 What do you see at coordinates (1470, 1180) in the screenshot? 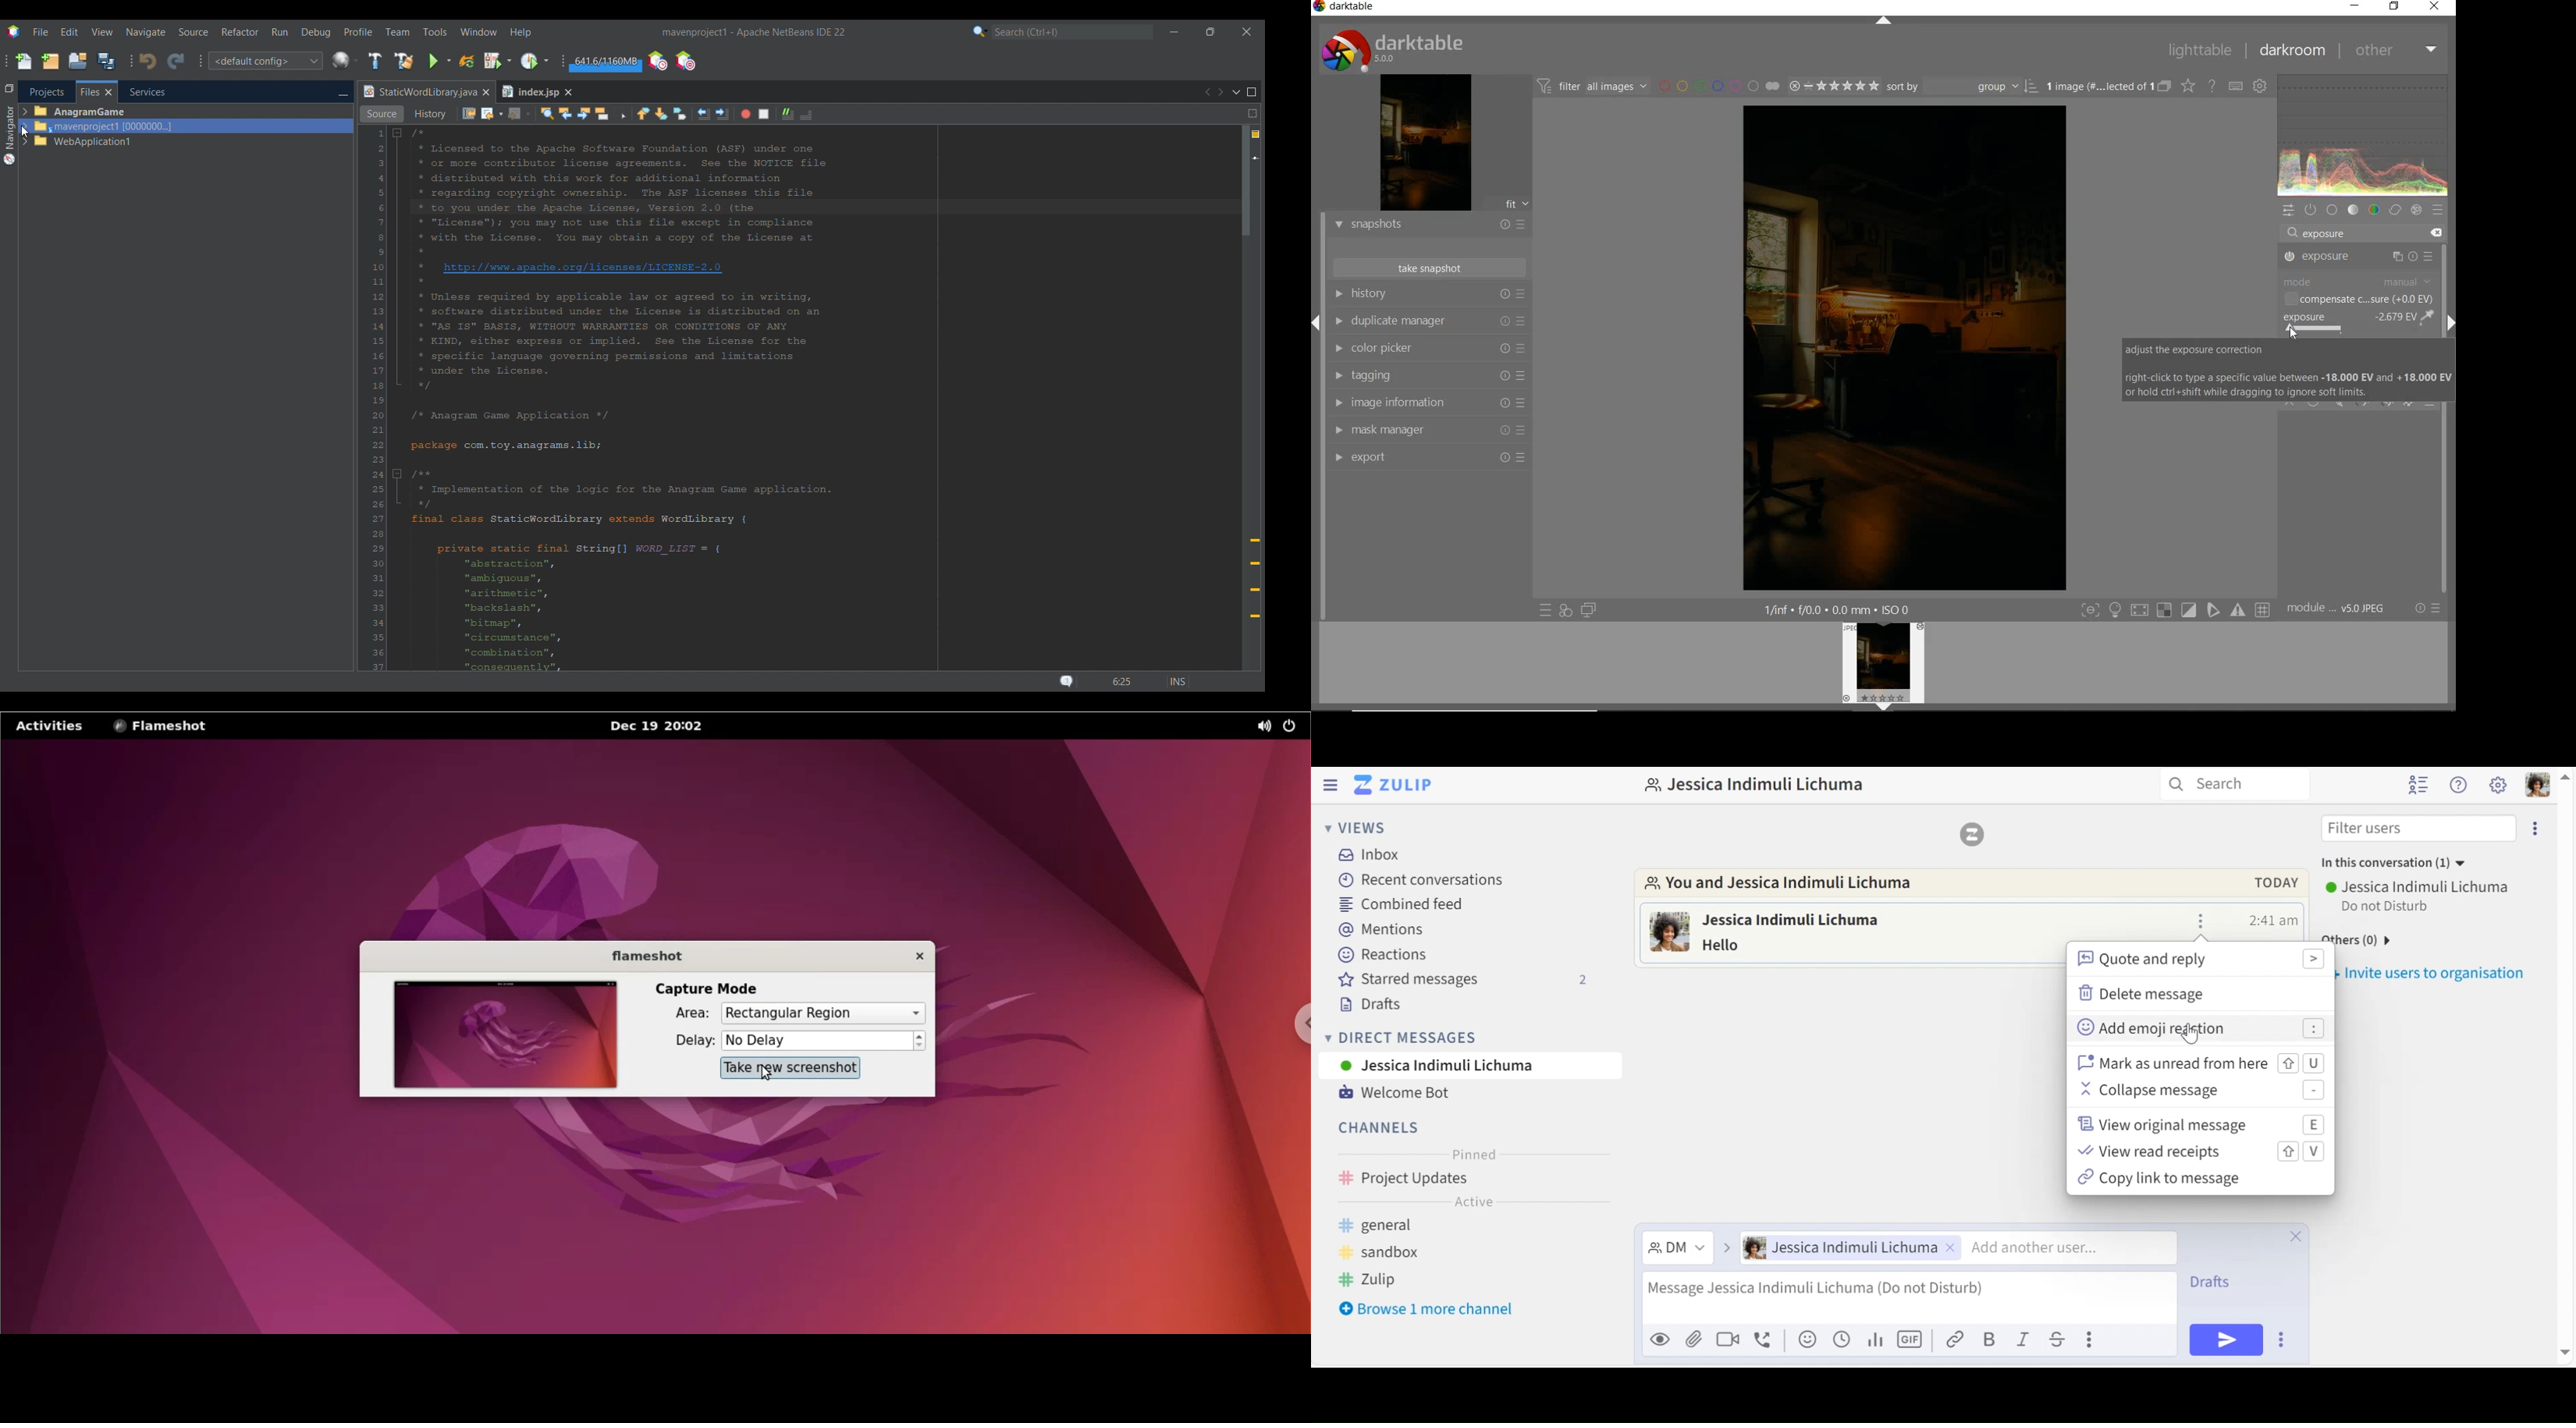
I see `Channel` at bounding box center [1470, 1180].